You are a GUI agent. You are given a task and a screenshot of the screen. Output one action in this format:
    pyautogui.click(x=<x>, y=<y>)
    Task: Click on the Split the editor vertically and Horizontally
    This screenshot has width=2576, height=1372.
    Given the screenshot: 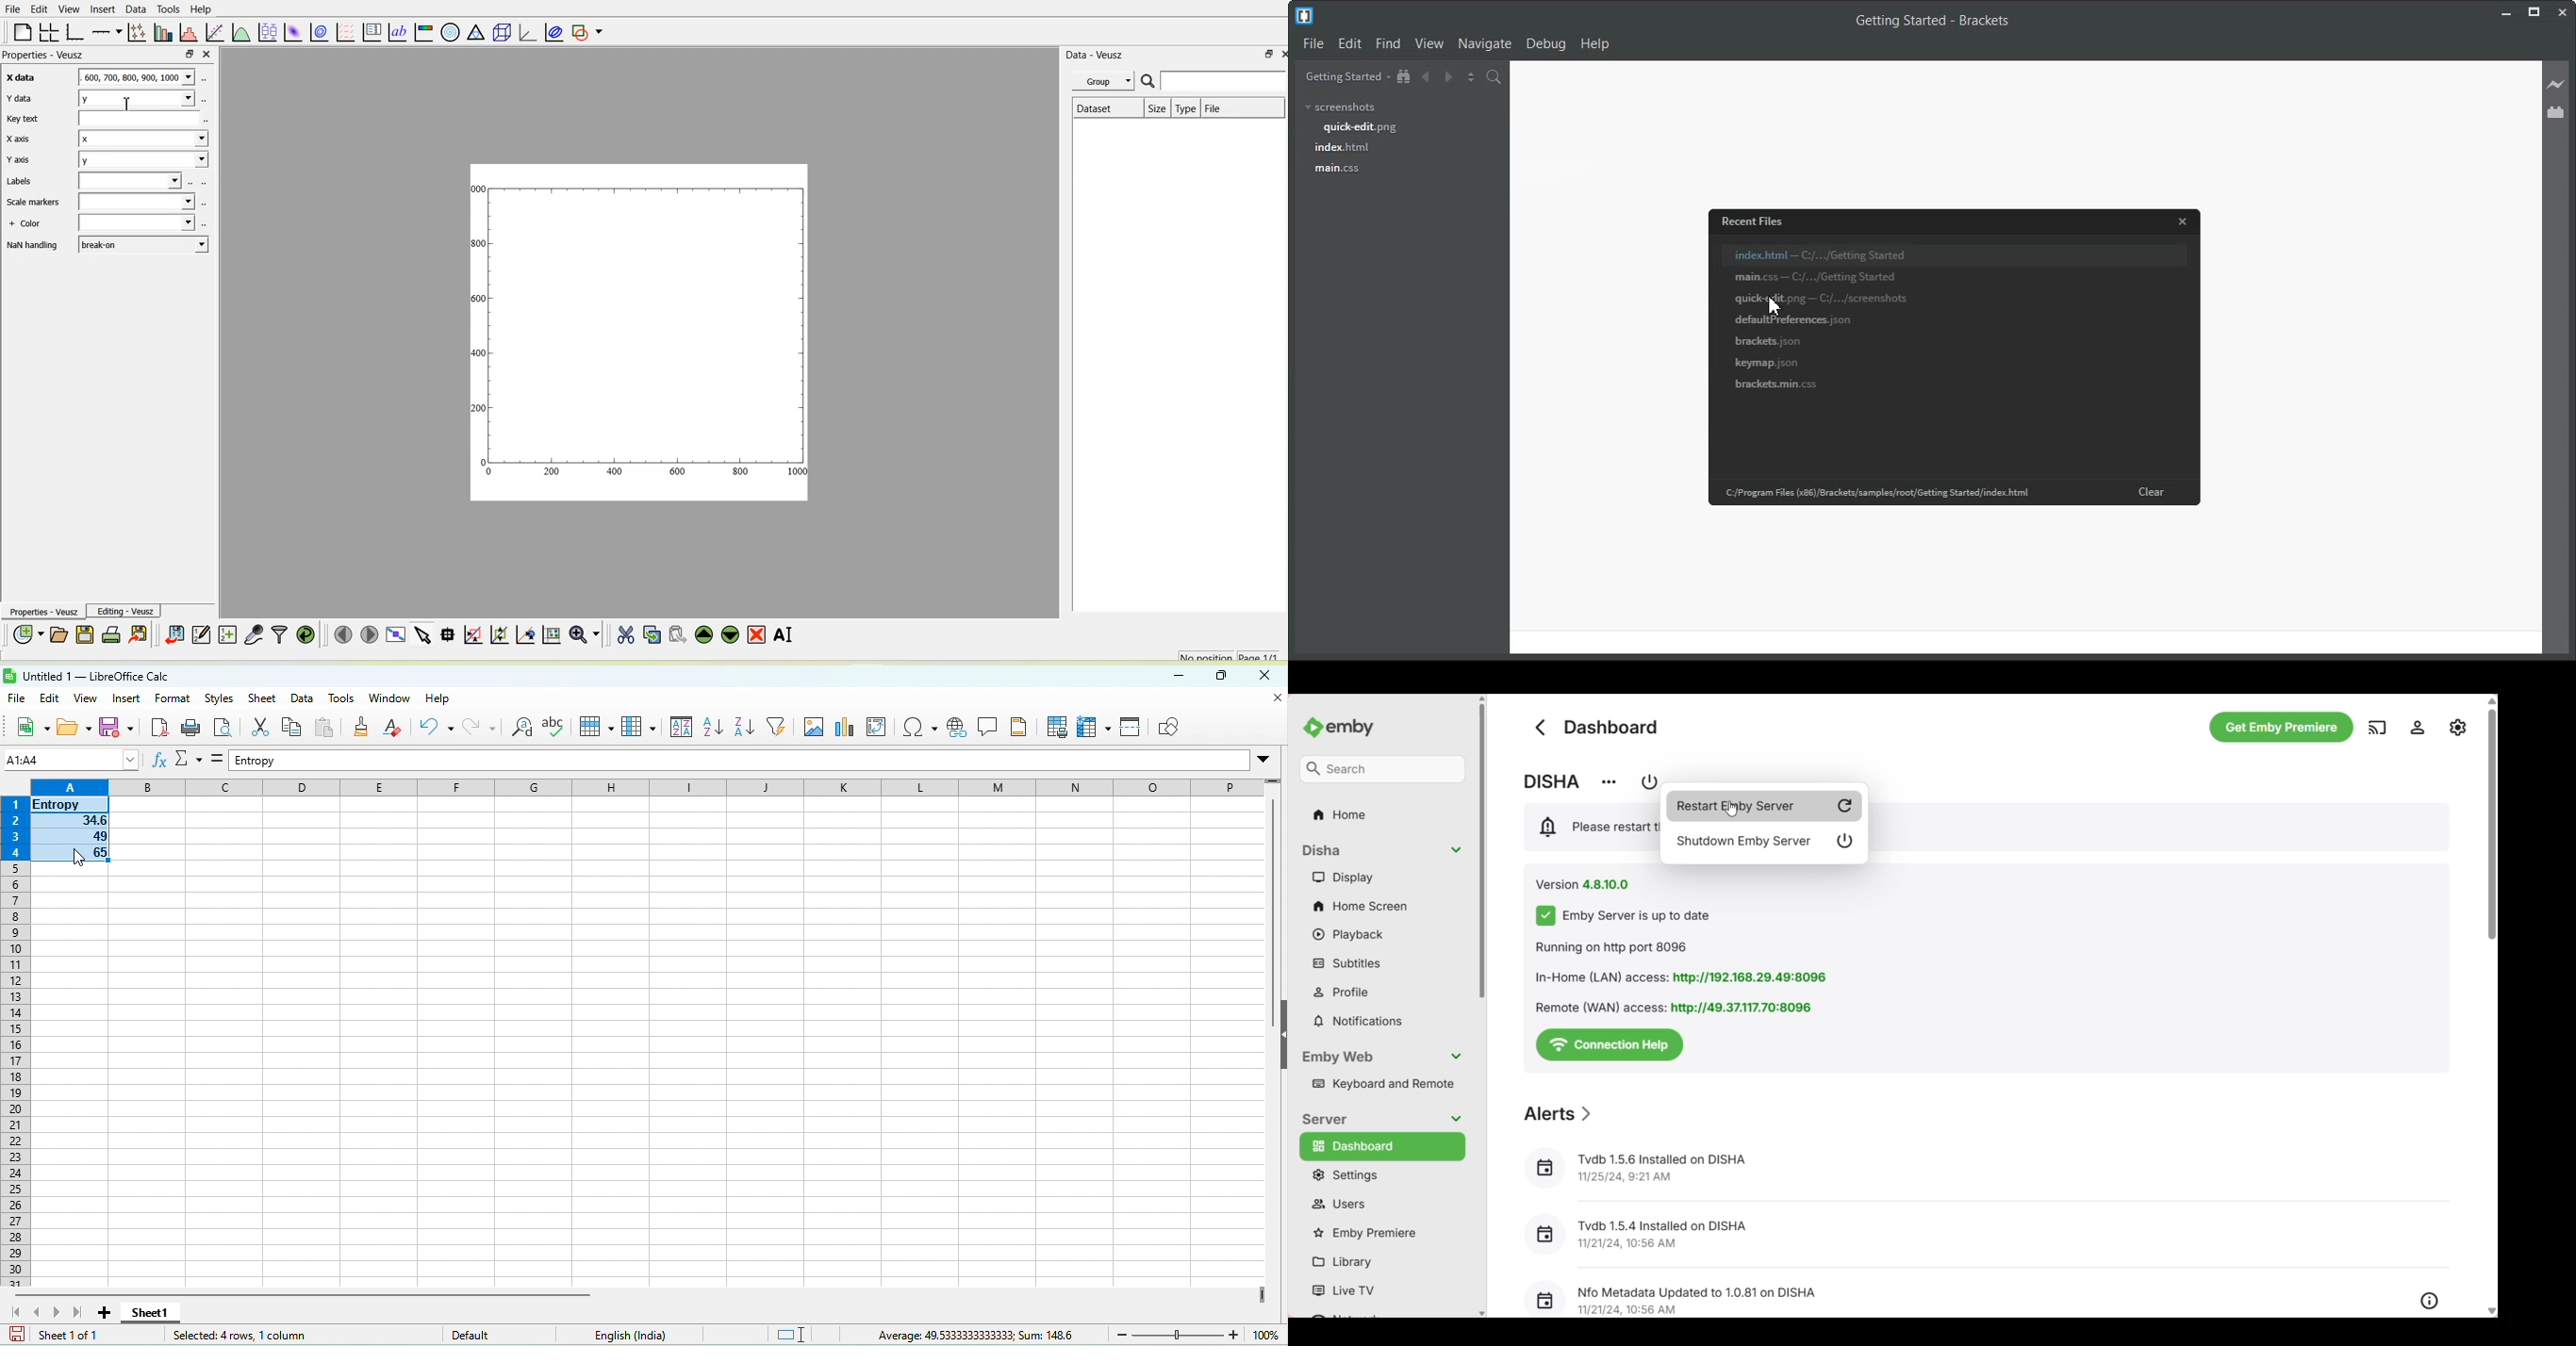 What is the action you would take?
    pyautogui.click(x=1471, y=77)
    